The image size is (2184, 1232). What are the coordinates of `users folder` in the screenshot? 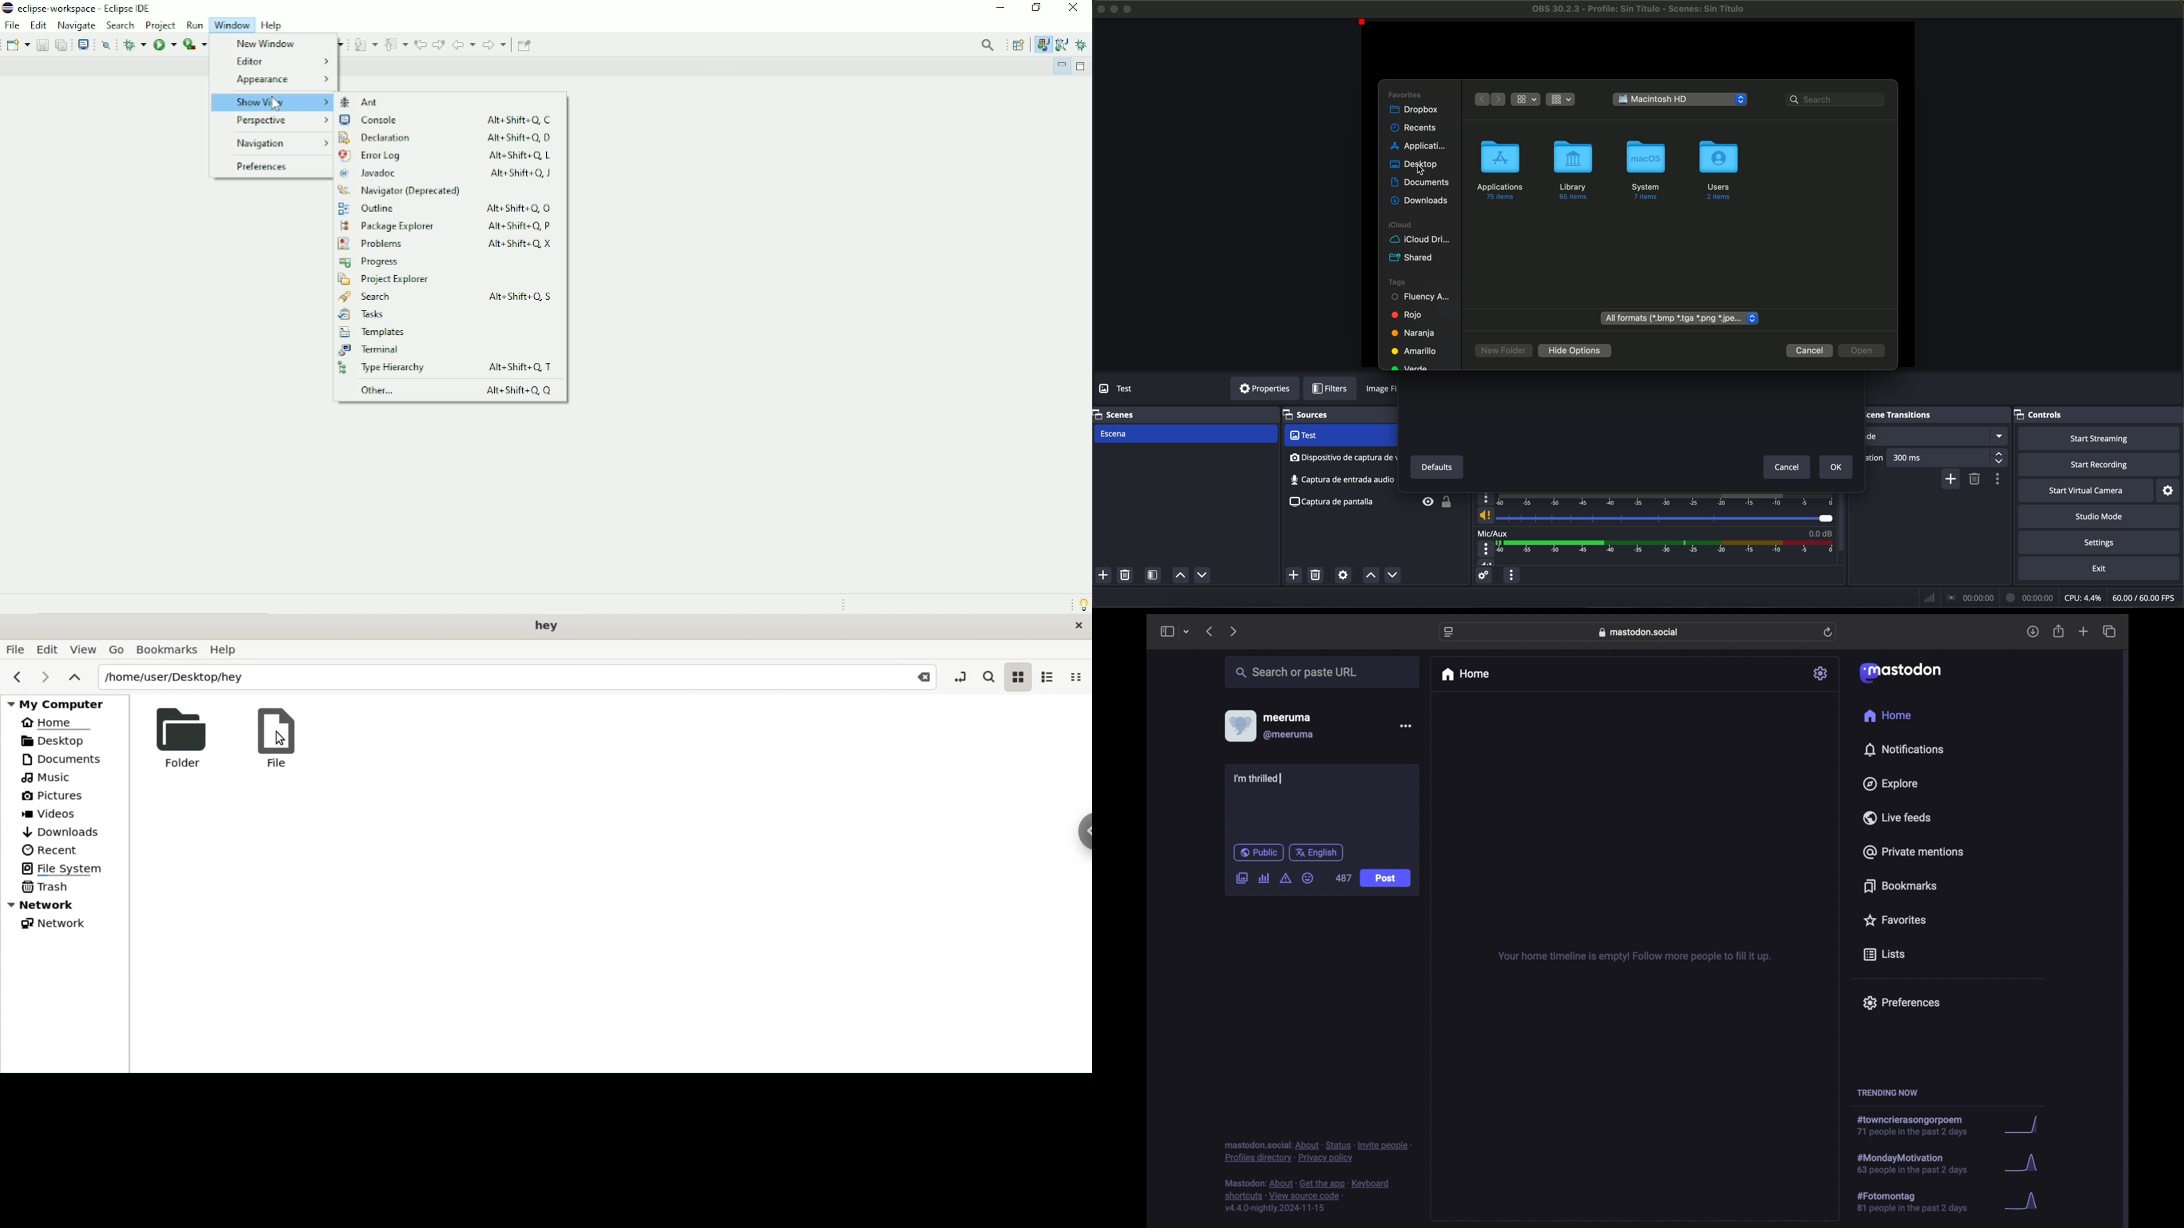 It's located at (1719, 171).